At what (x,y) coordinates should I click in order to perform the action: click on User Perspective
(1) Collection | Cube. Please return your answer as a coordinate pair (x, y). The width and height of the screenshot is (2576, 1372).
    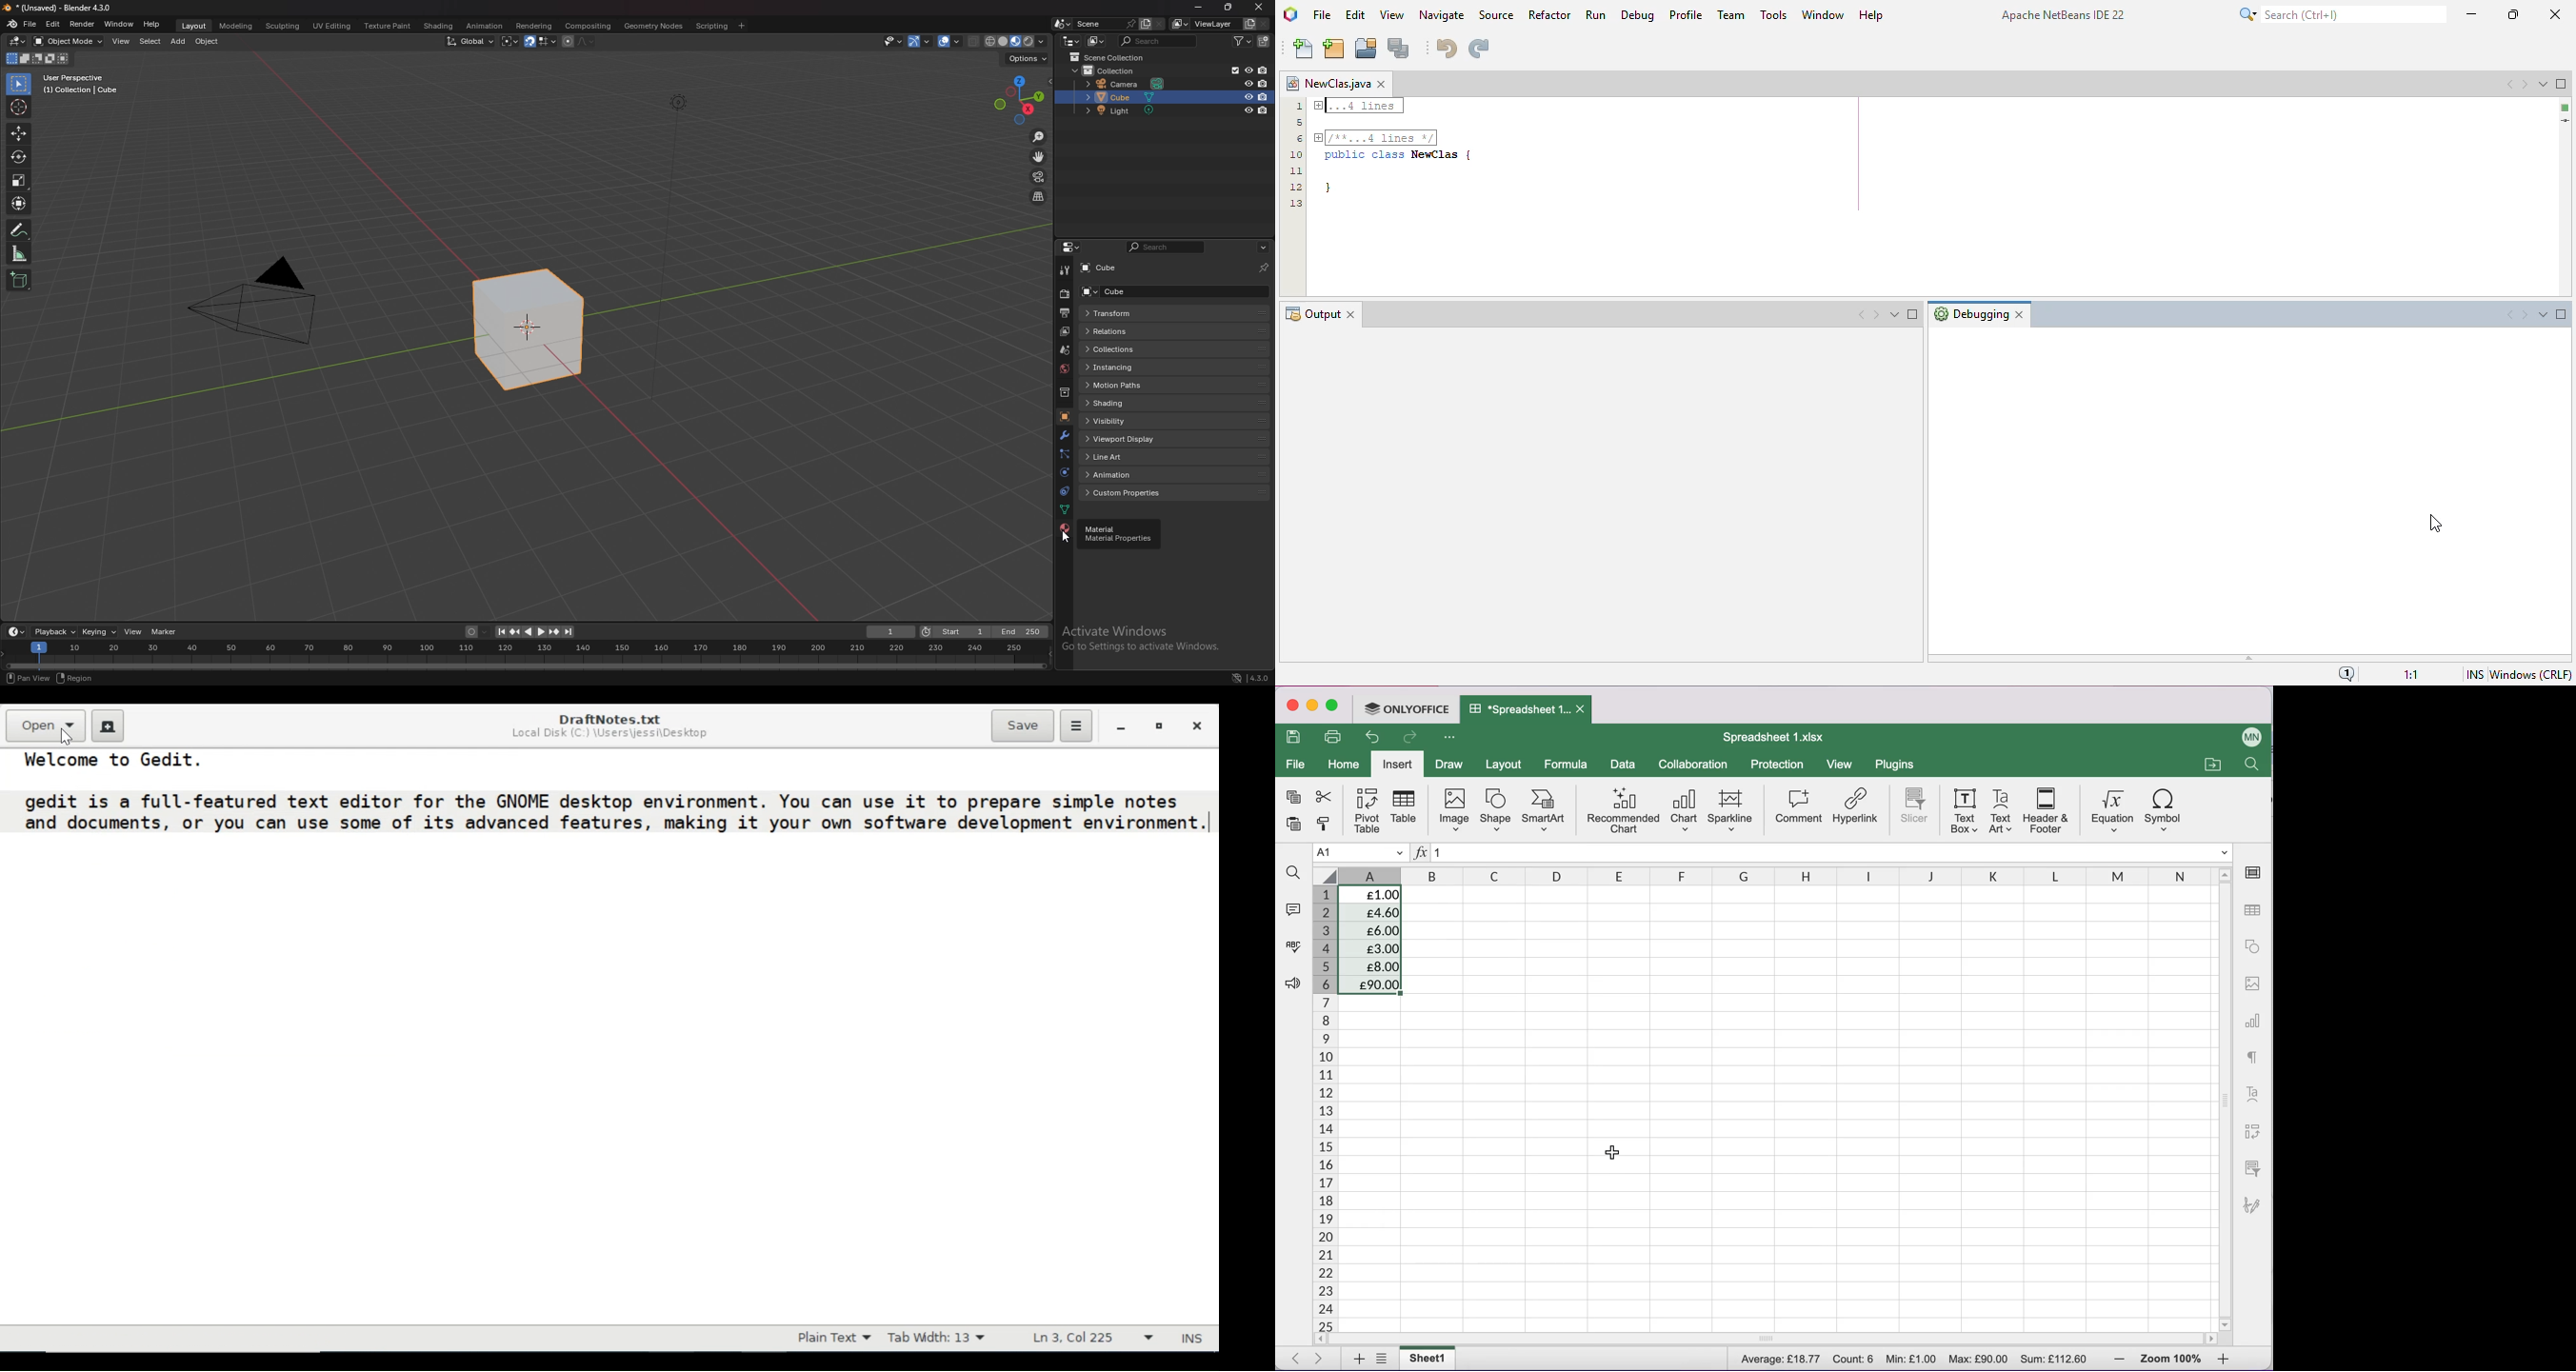
    Looking at the image, I should click on (84, 85).